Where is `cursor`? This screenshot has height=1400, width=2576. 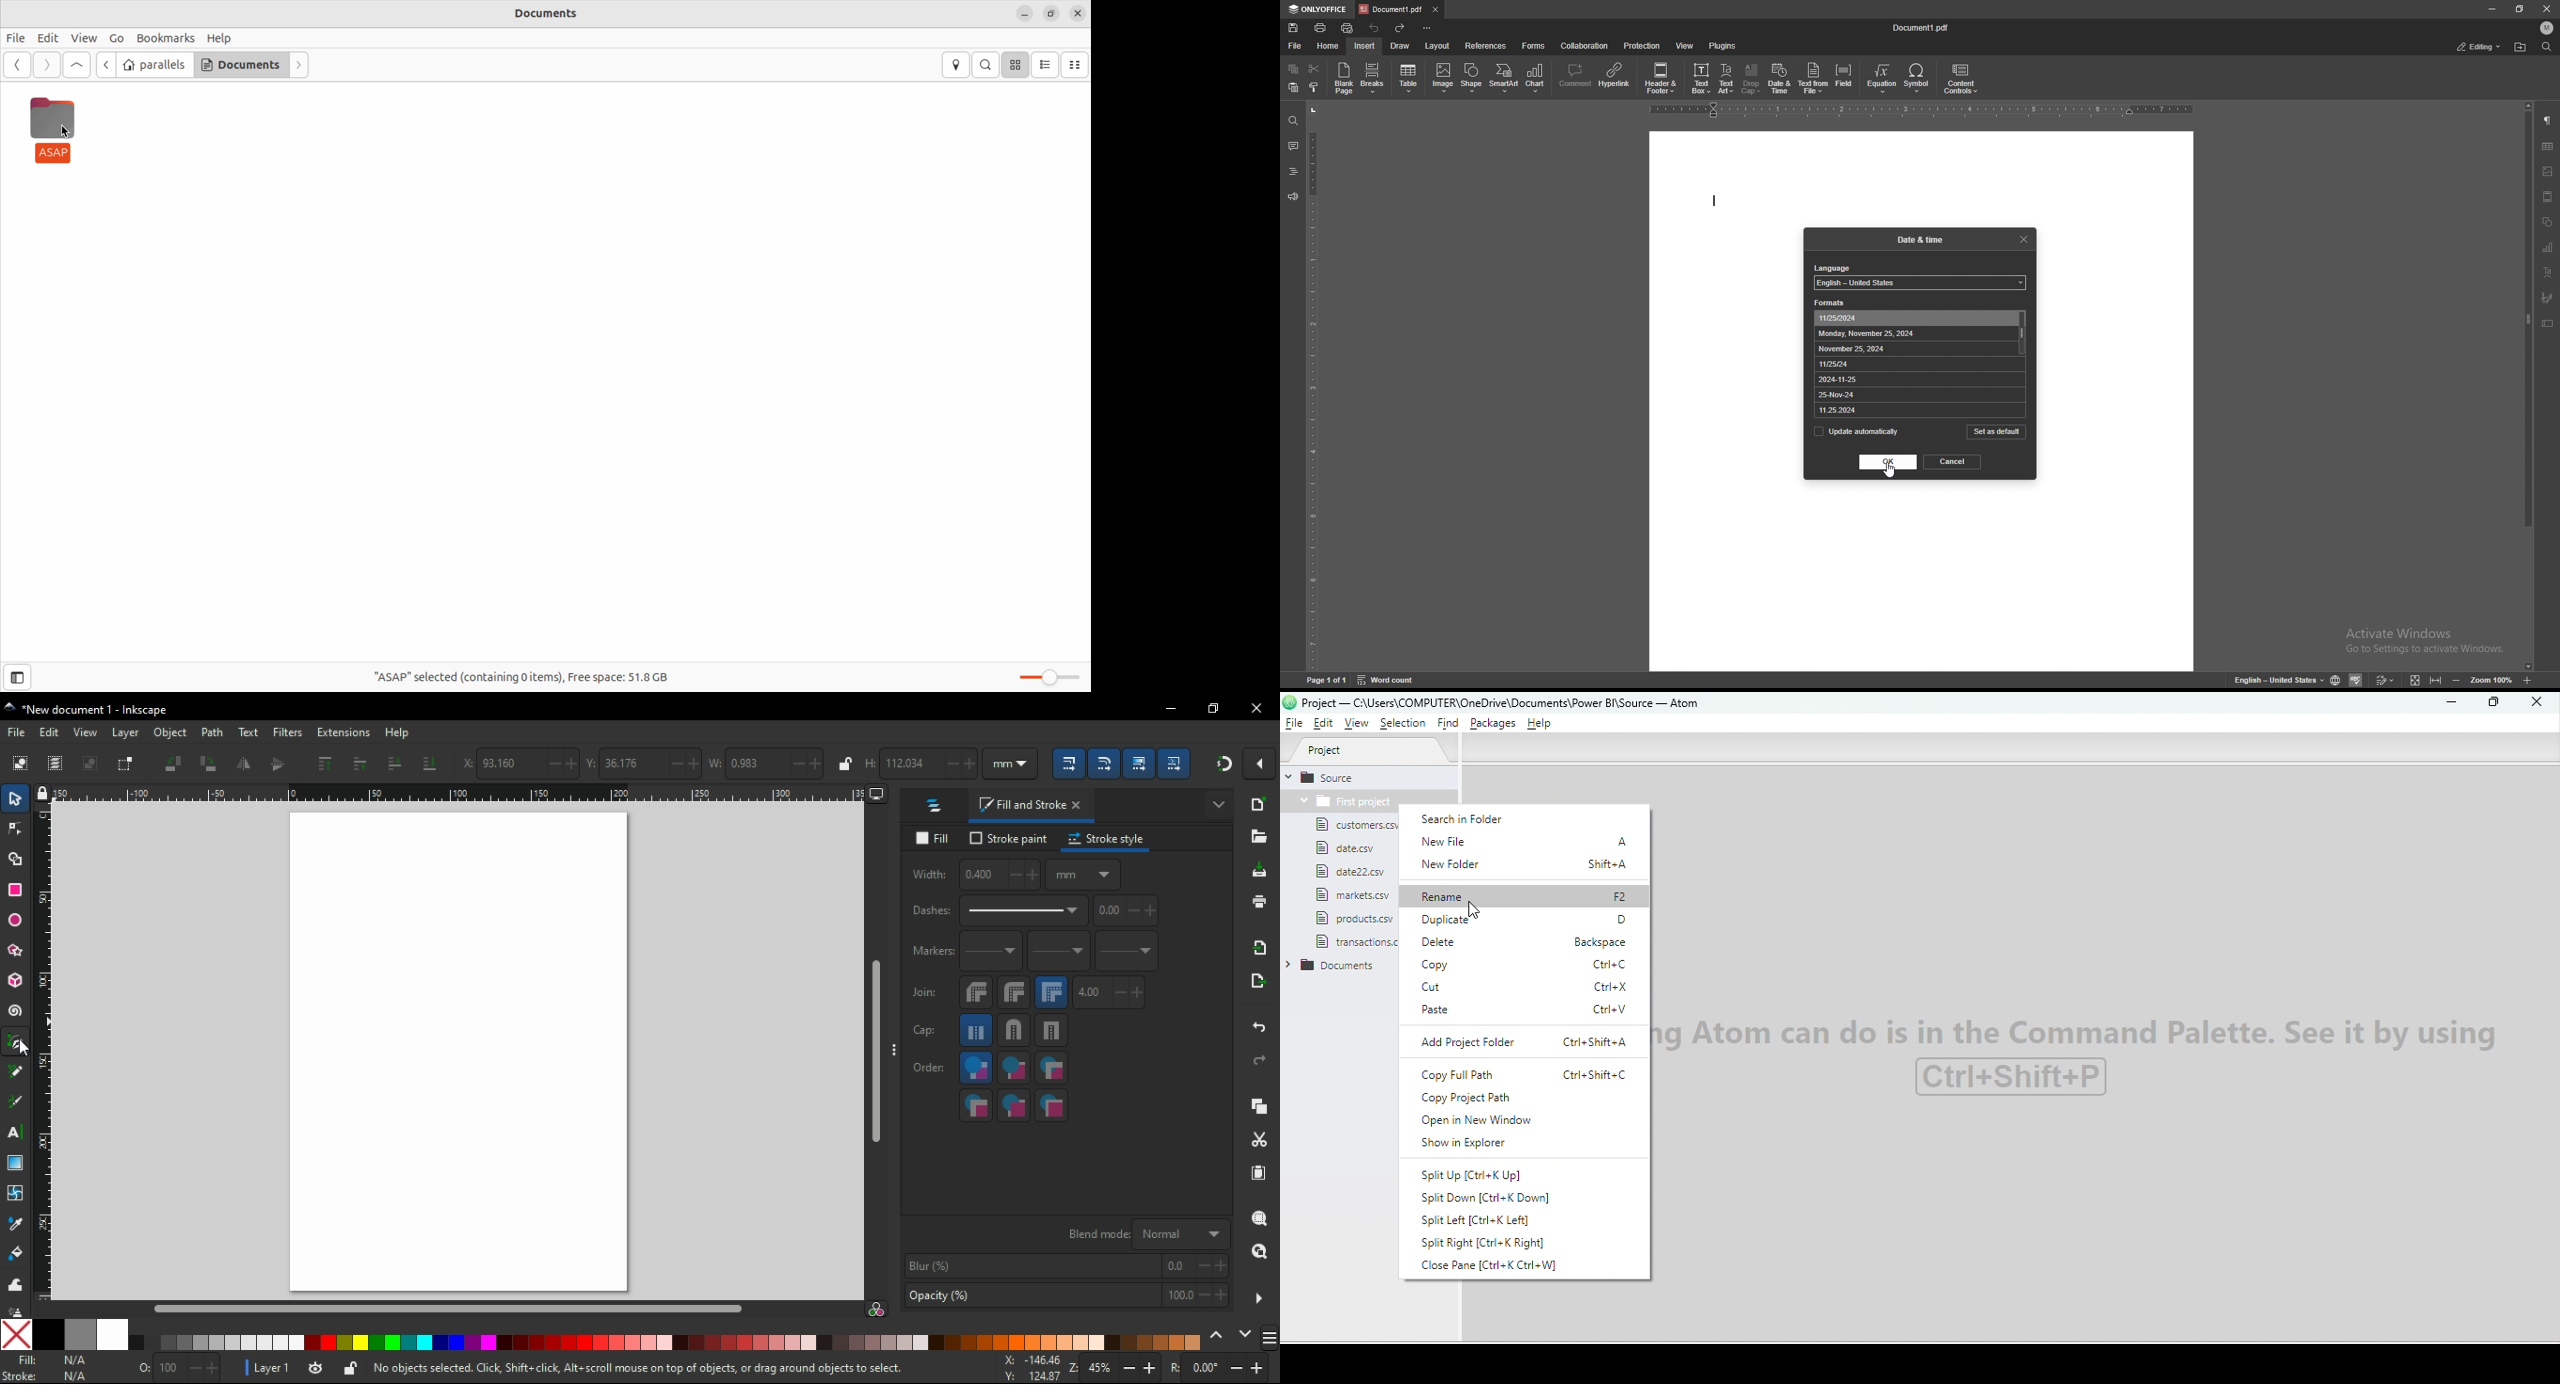
cursor is located at coordinates (1897, 473).